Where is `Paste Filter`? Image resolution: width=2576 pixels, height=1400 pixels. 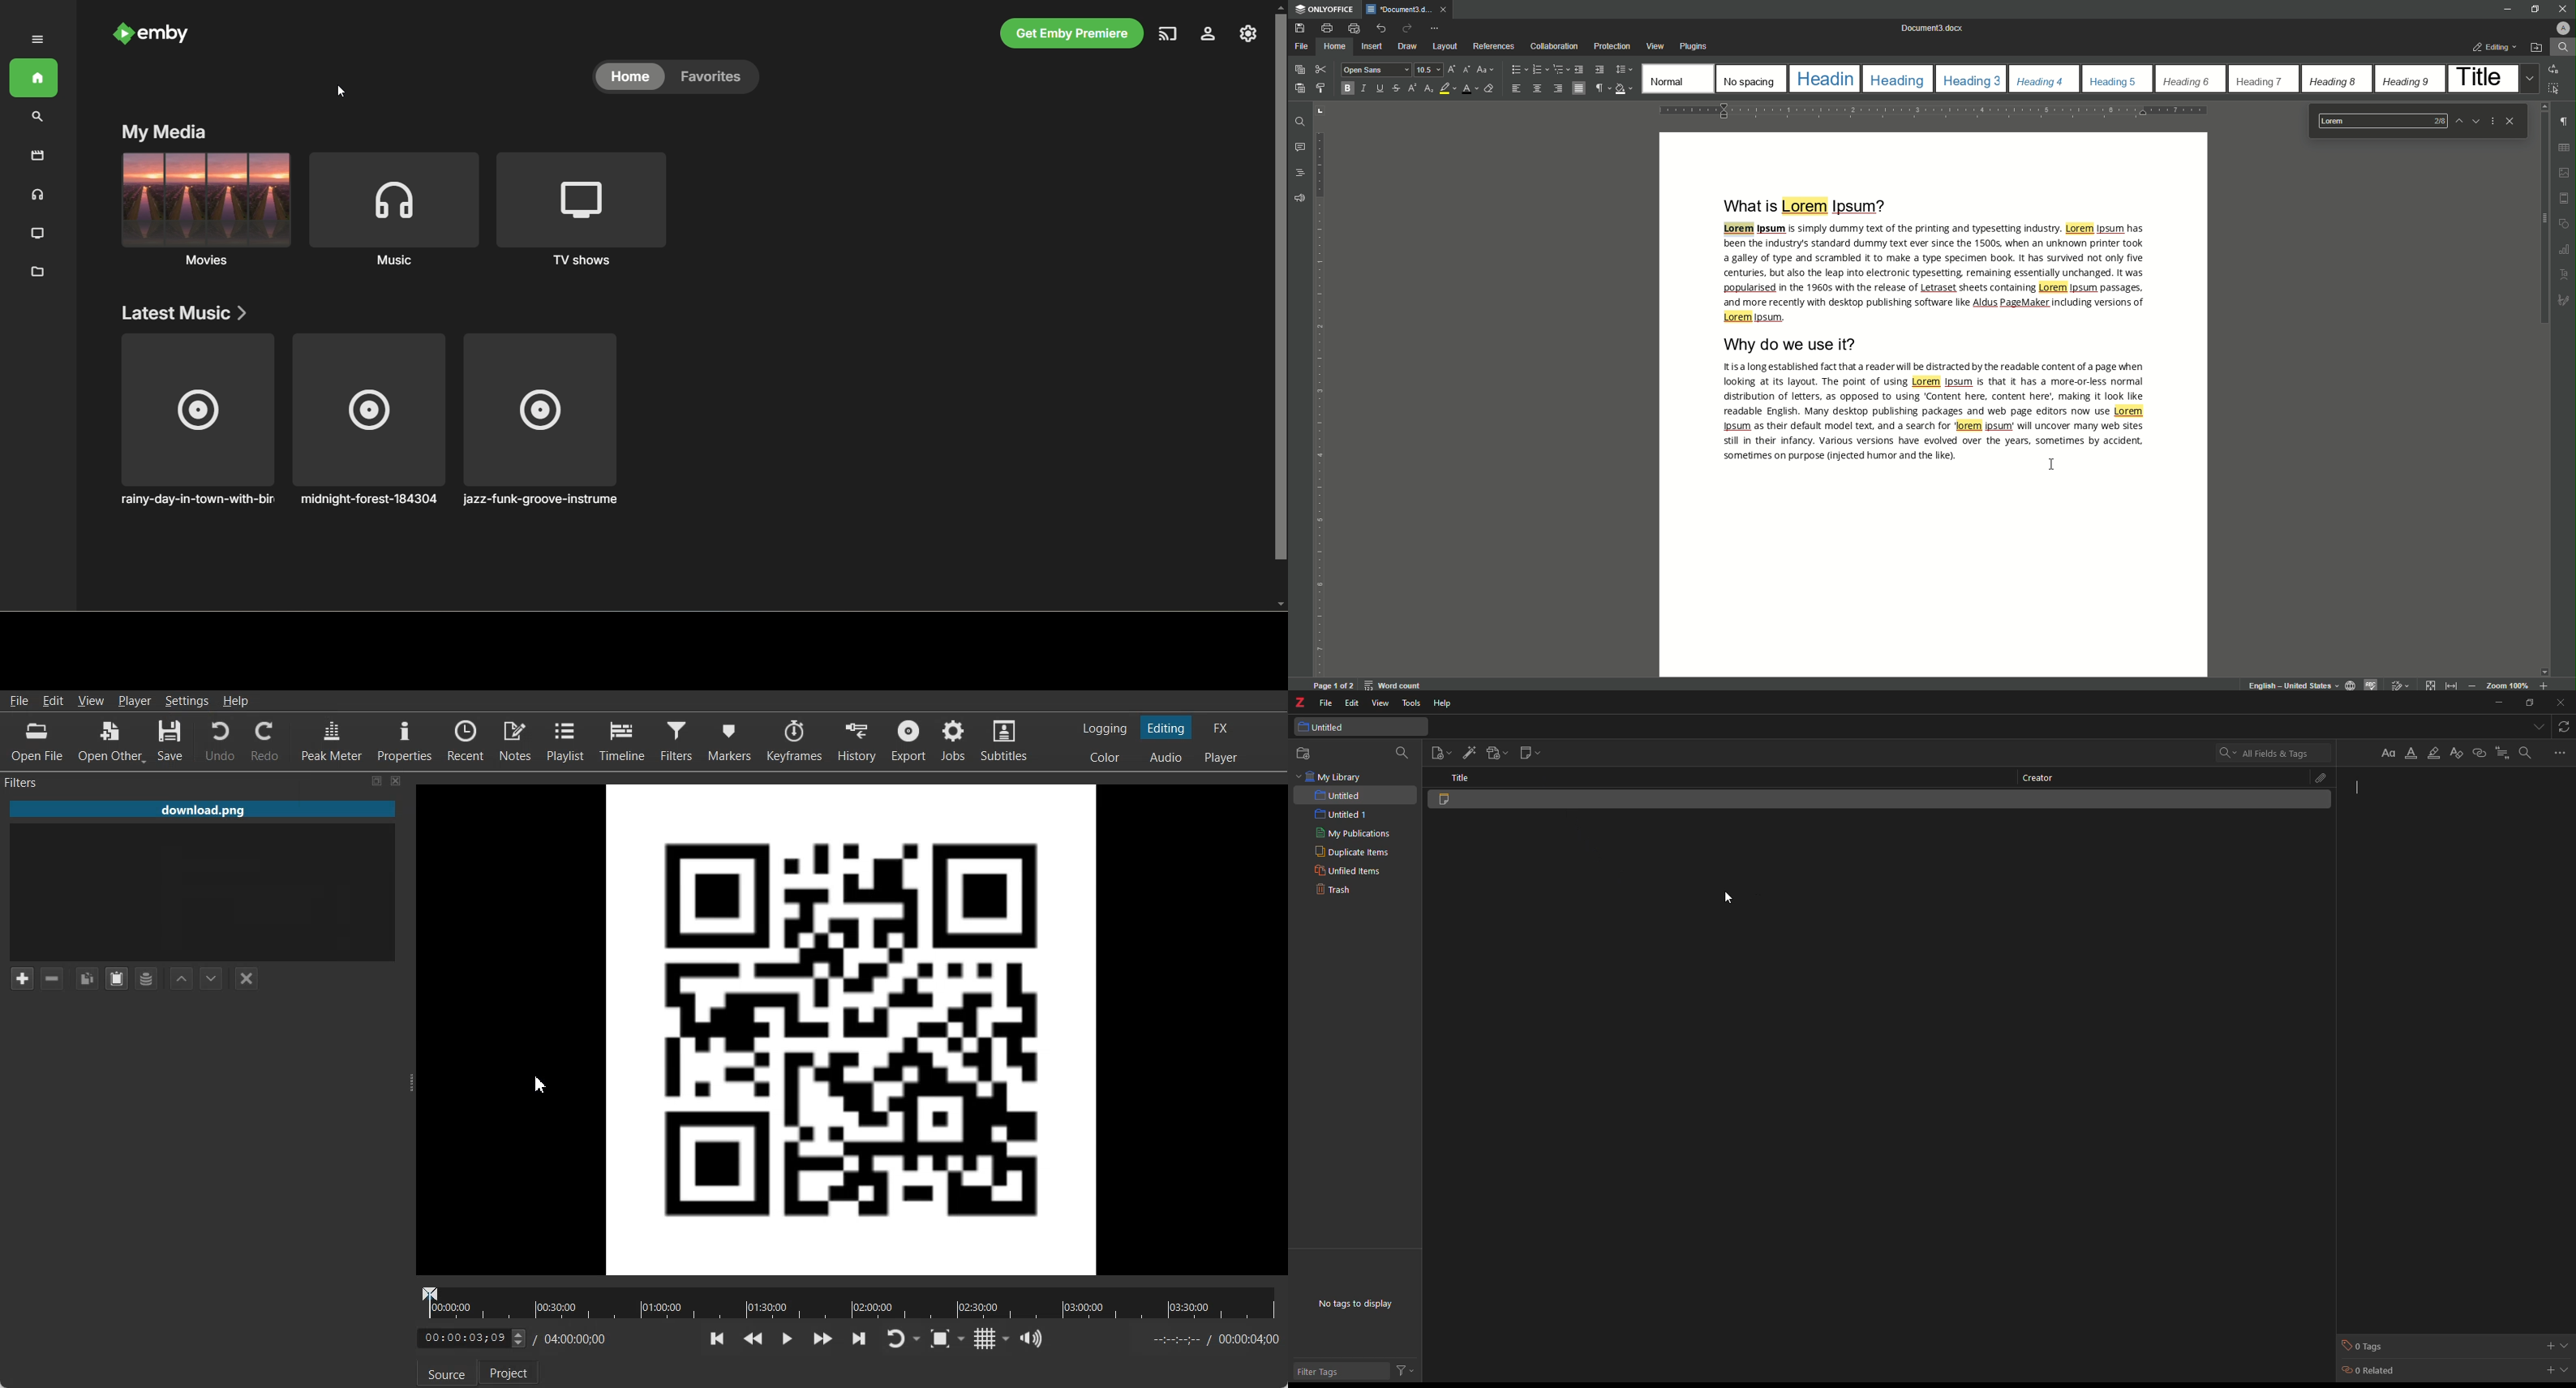 Paste Filter is located at coordinates (117, 978).